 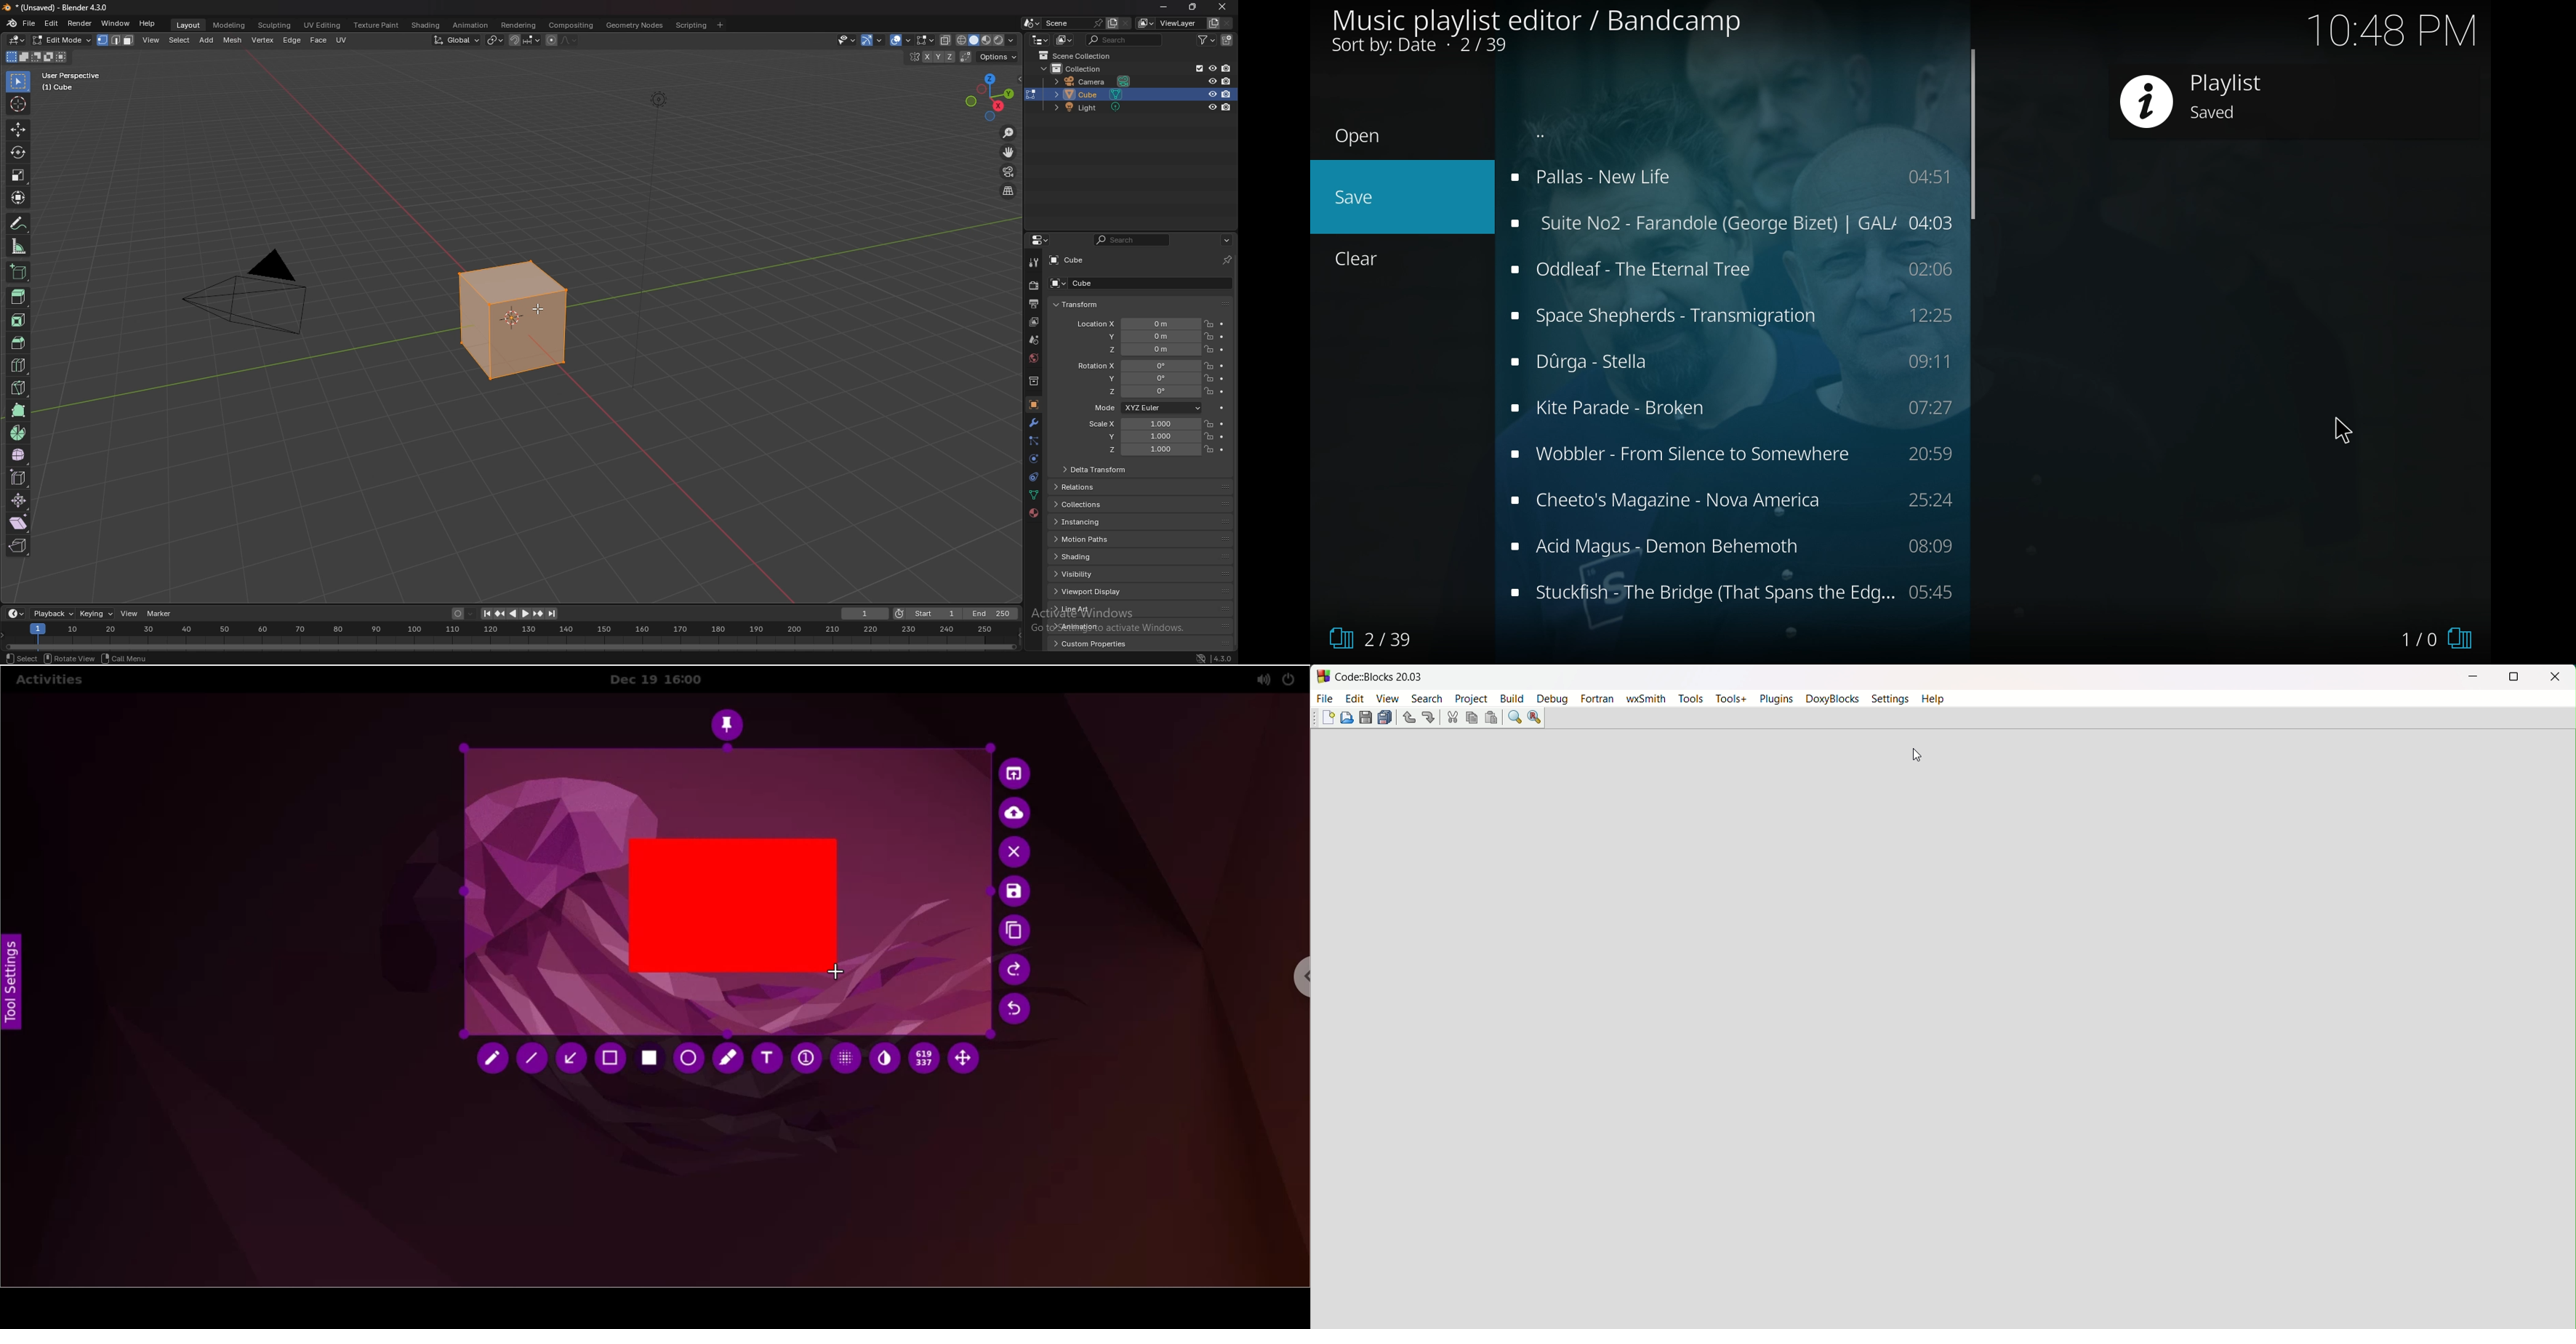 What do you see at coordinates (899, 41) in the screenshot?
I see `show overlay` at bounding box center [899, 41].